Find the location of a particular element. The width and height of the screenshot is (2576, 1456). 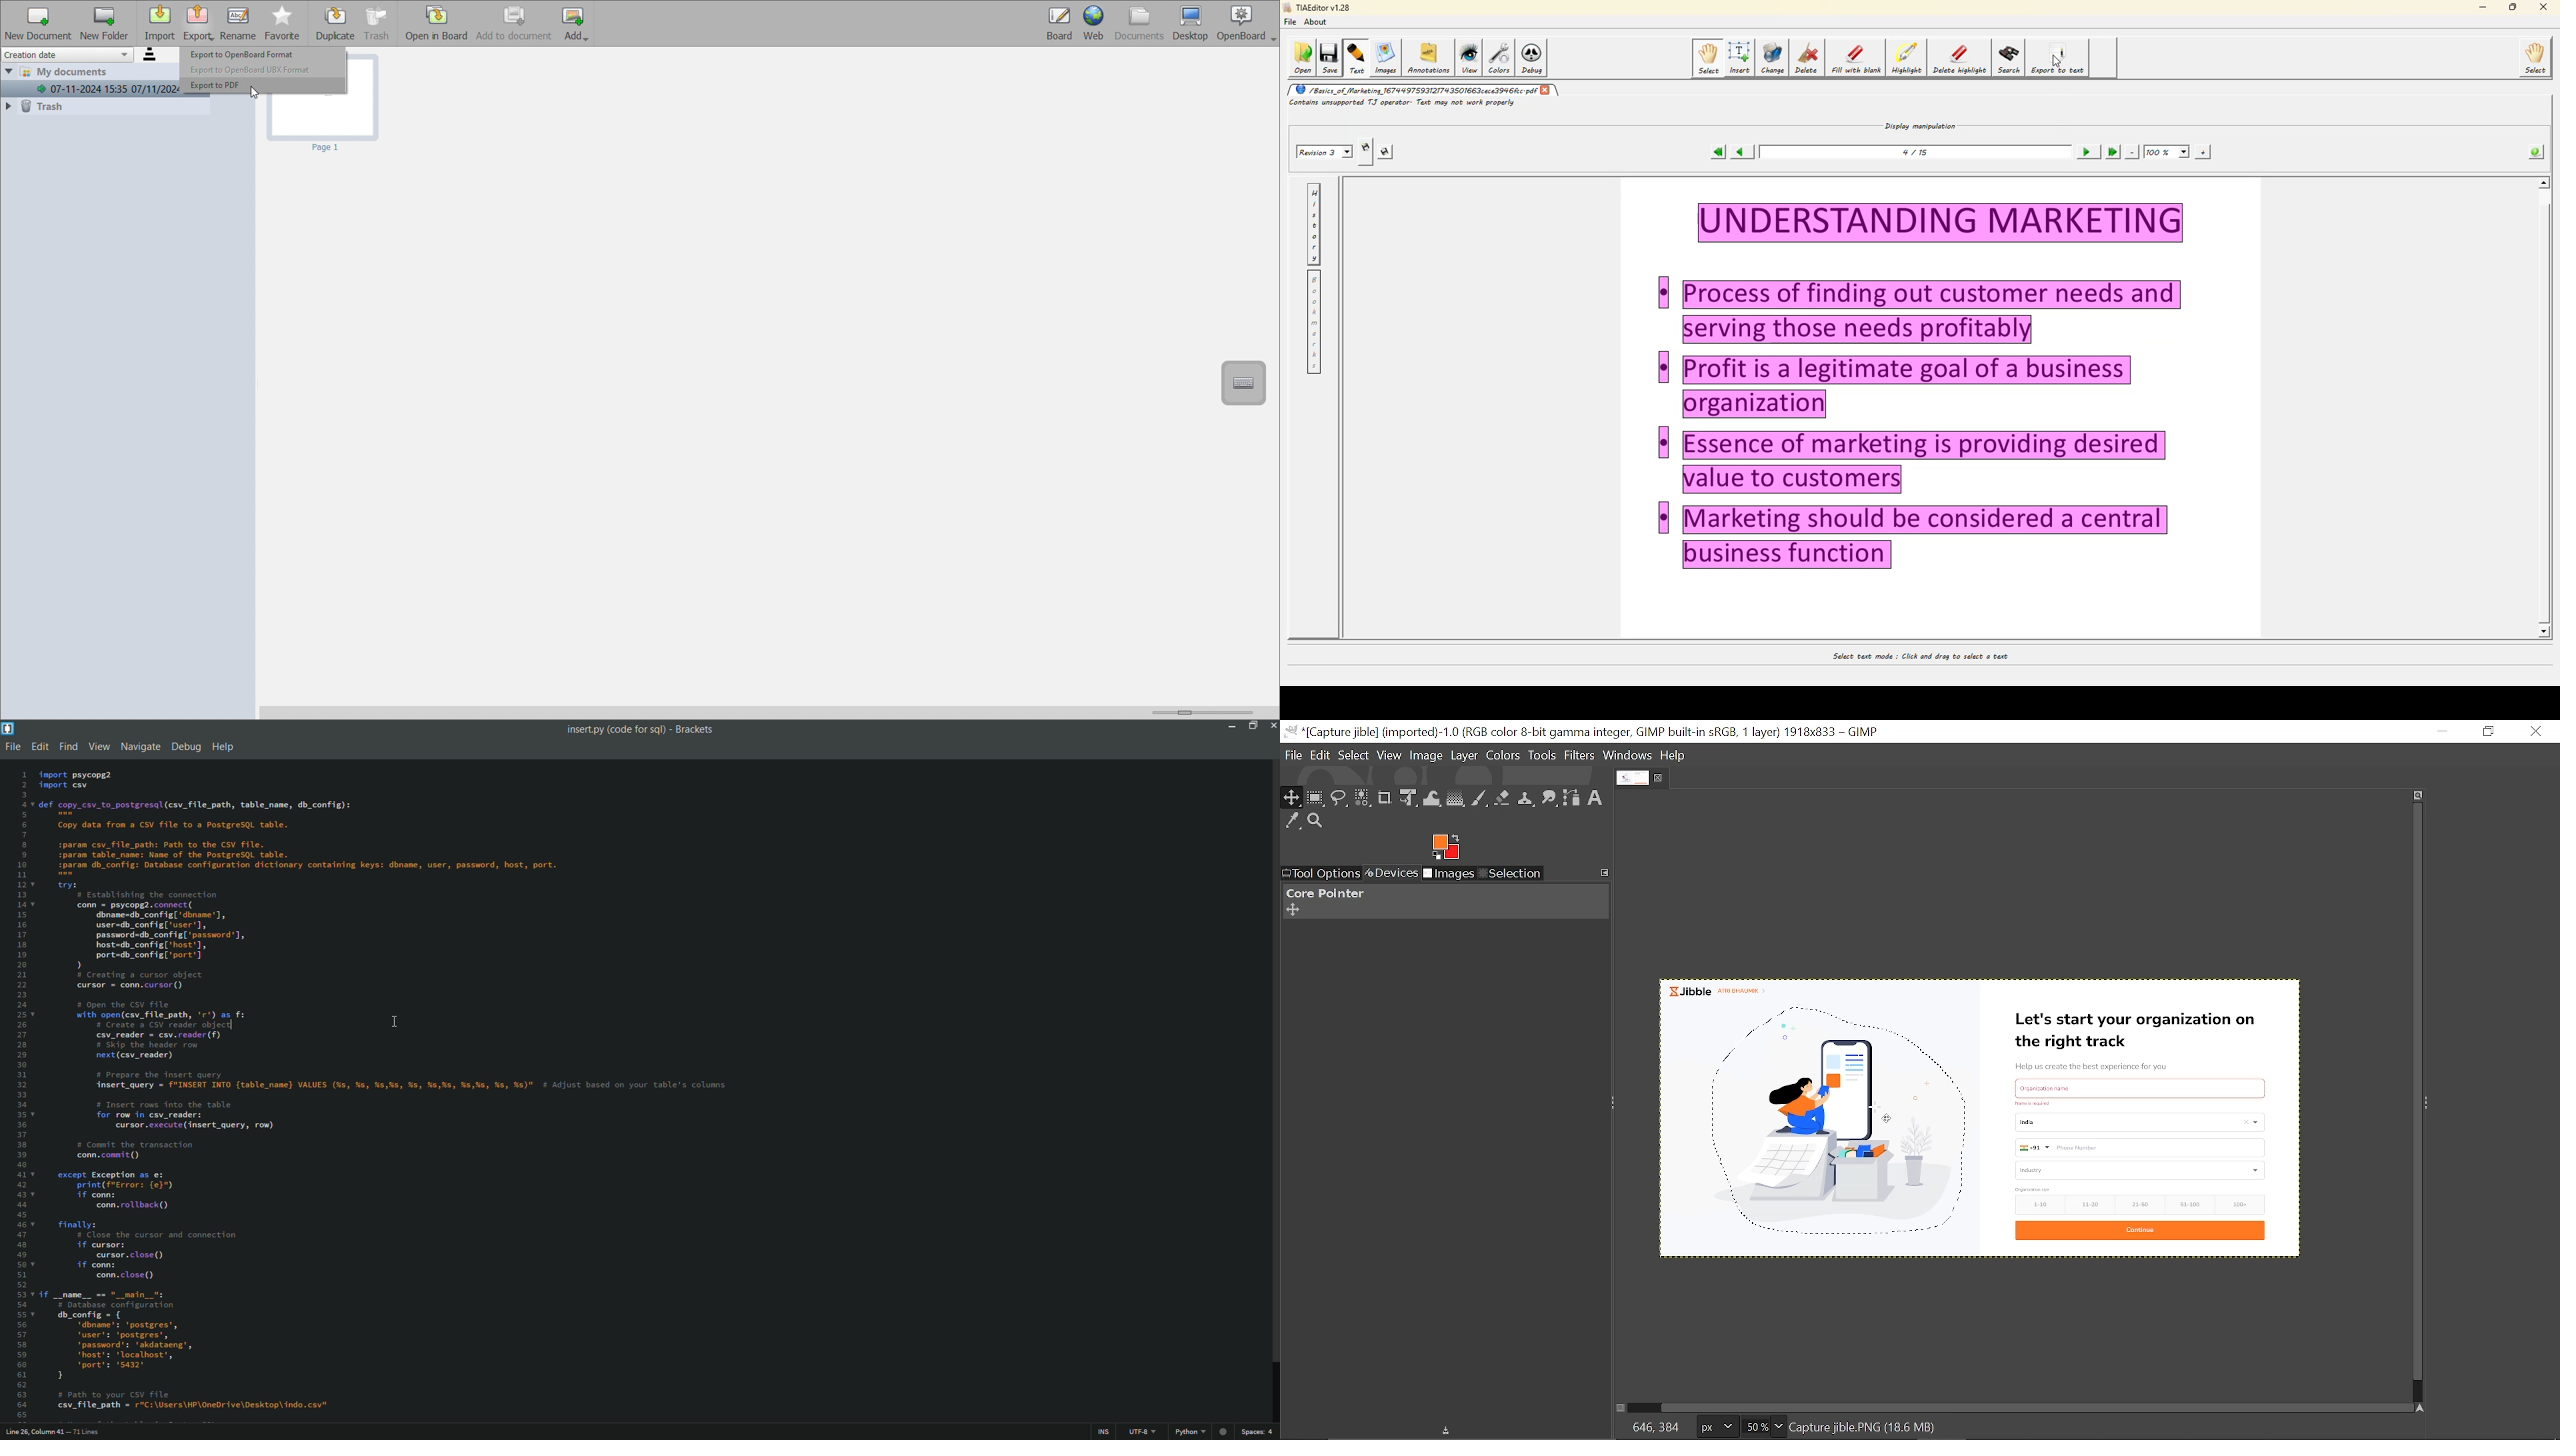

maximize is located at coordinates (1252, 725).